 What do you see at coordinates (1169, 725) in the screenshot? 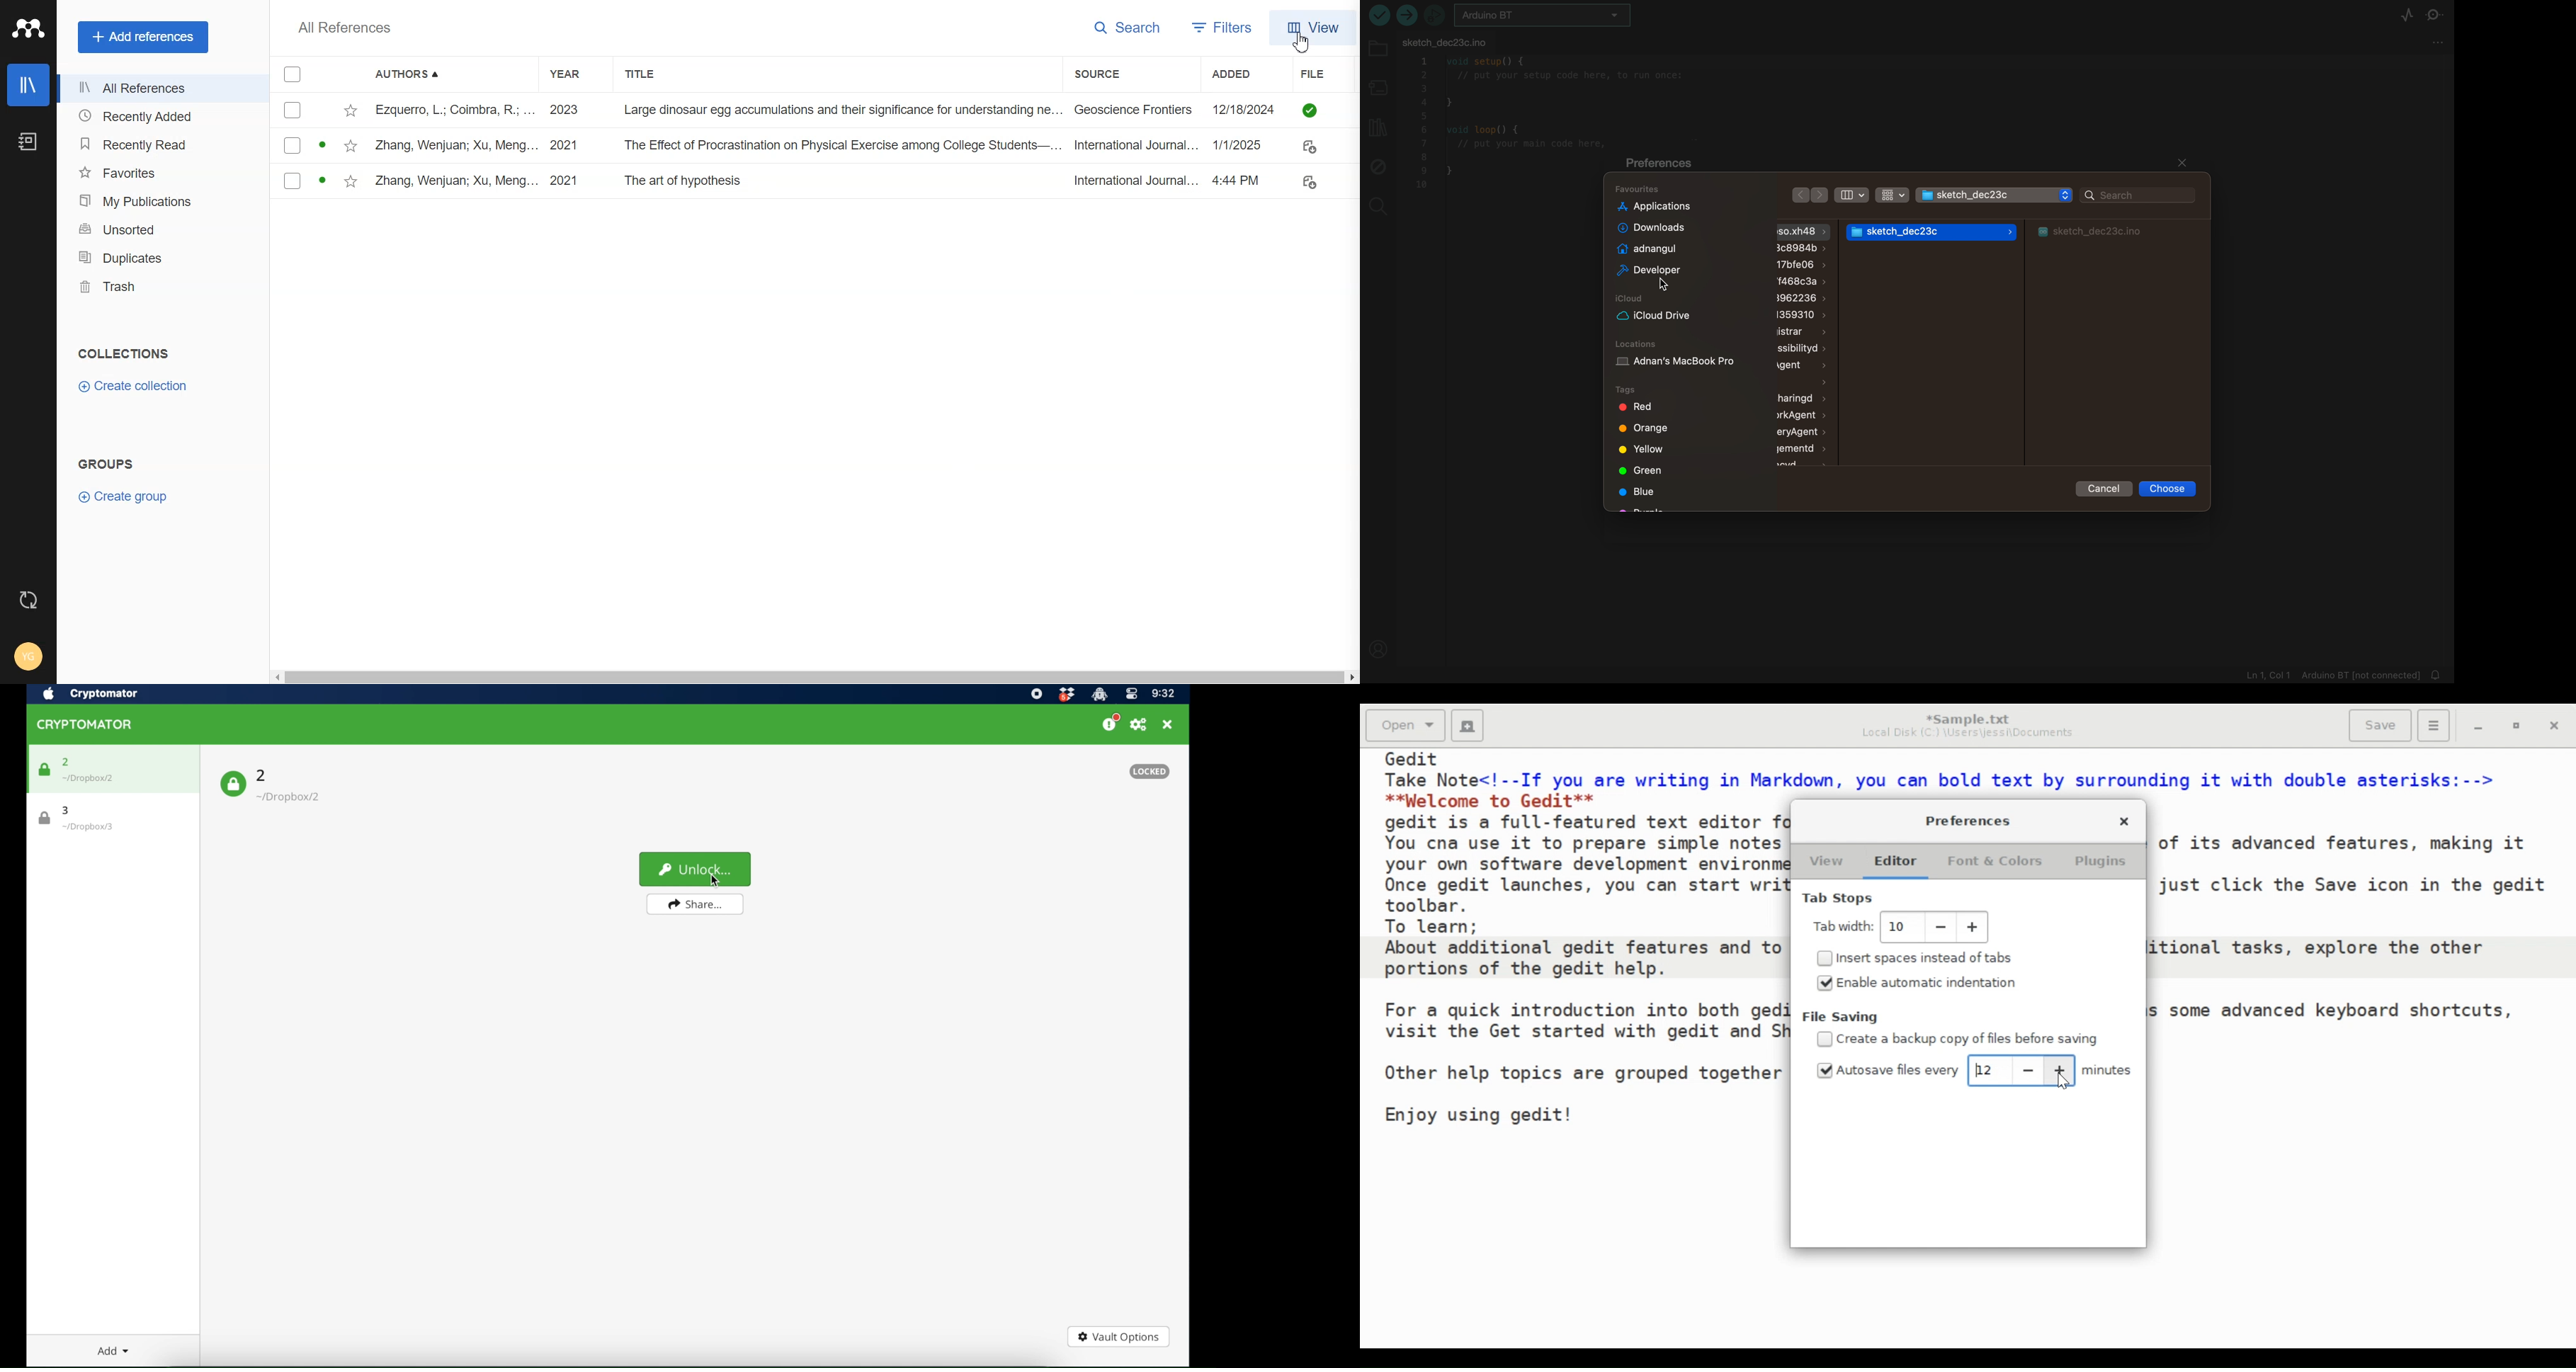
I see `close` at bounding box center [1169, 725].